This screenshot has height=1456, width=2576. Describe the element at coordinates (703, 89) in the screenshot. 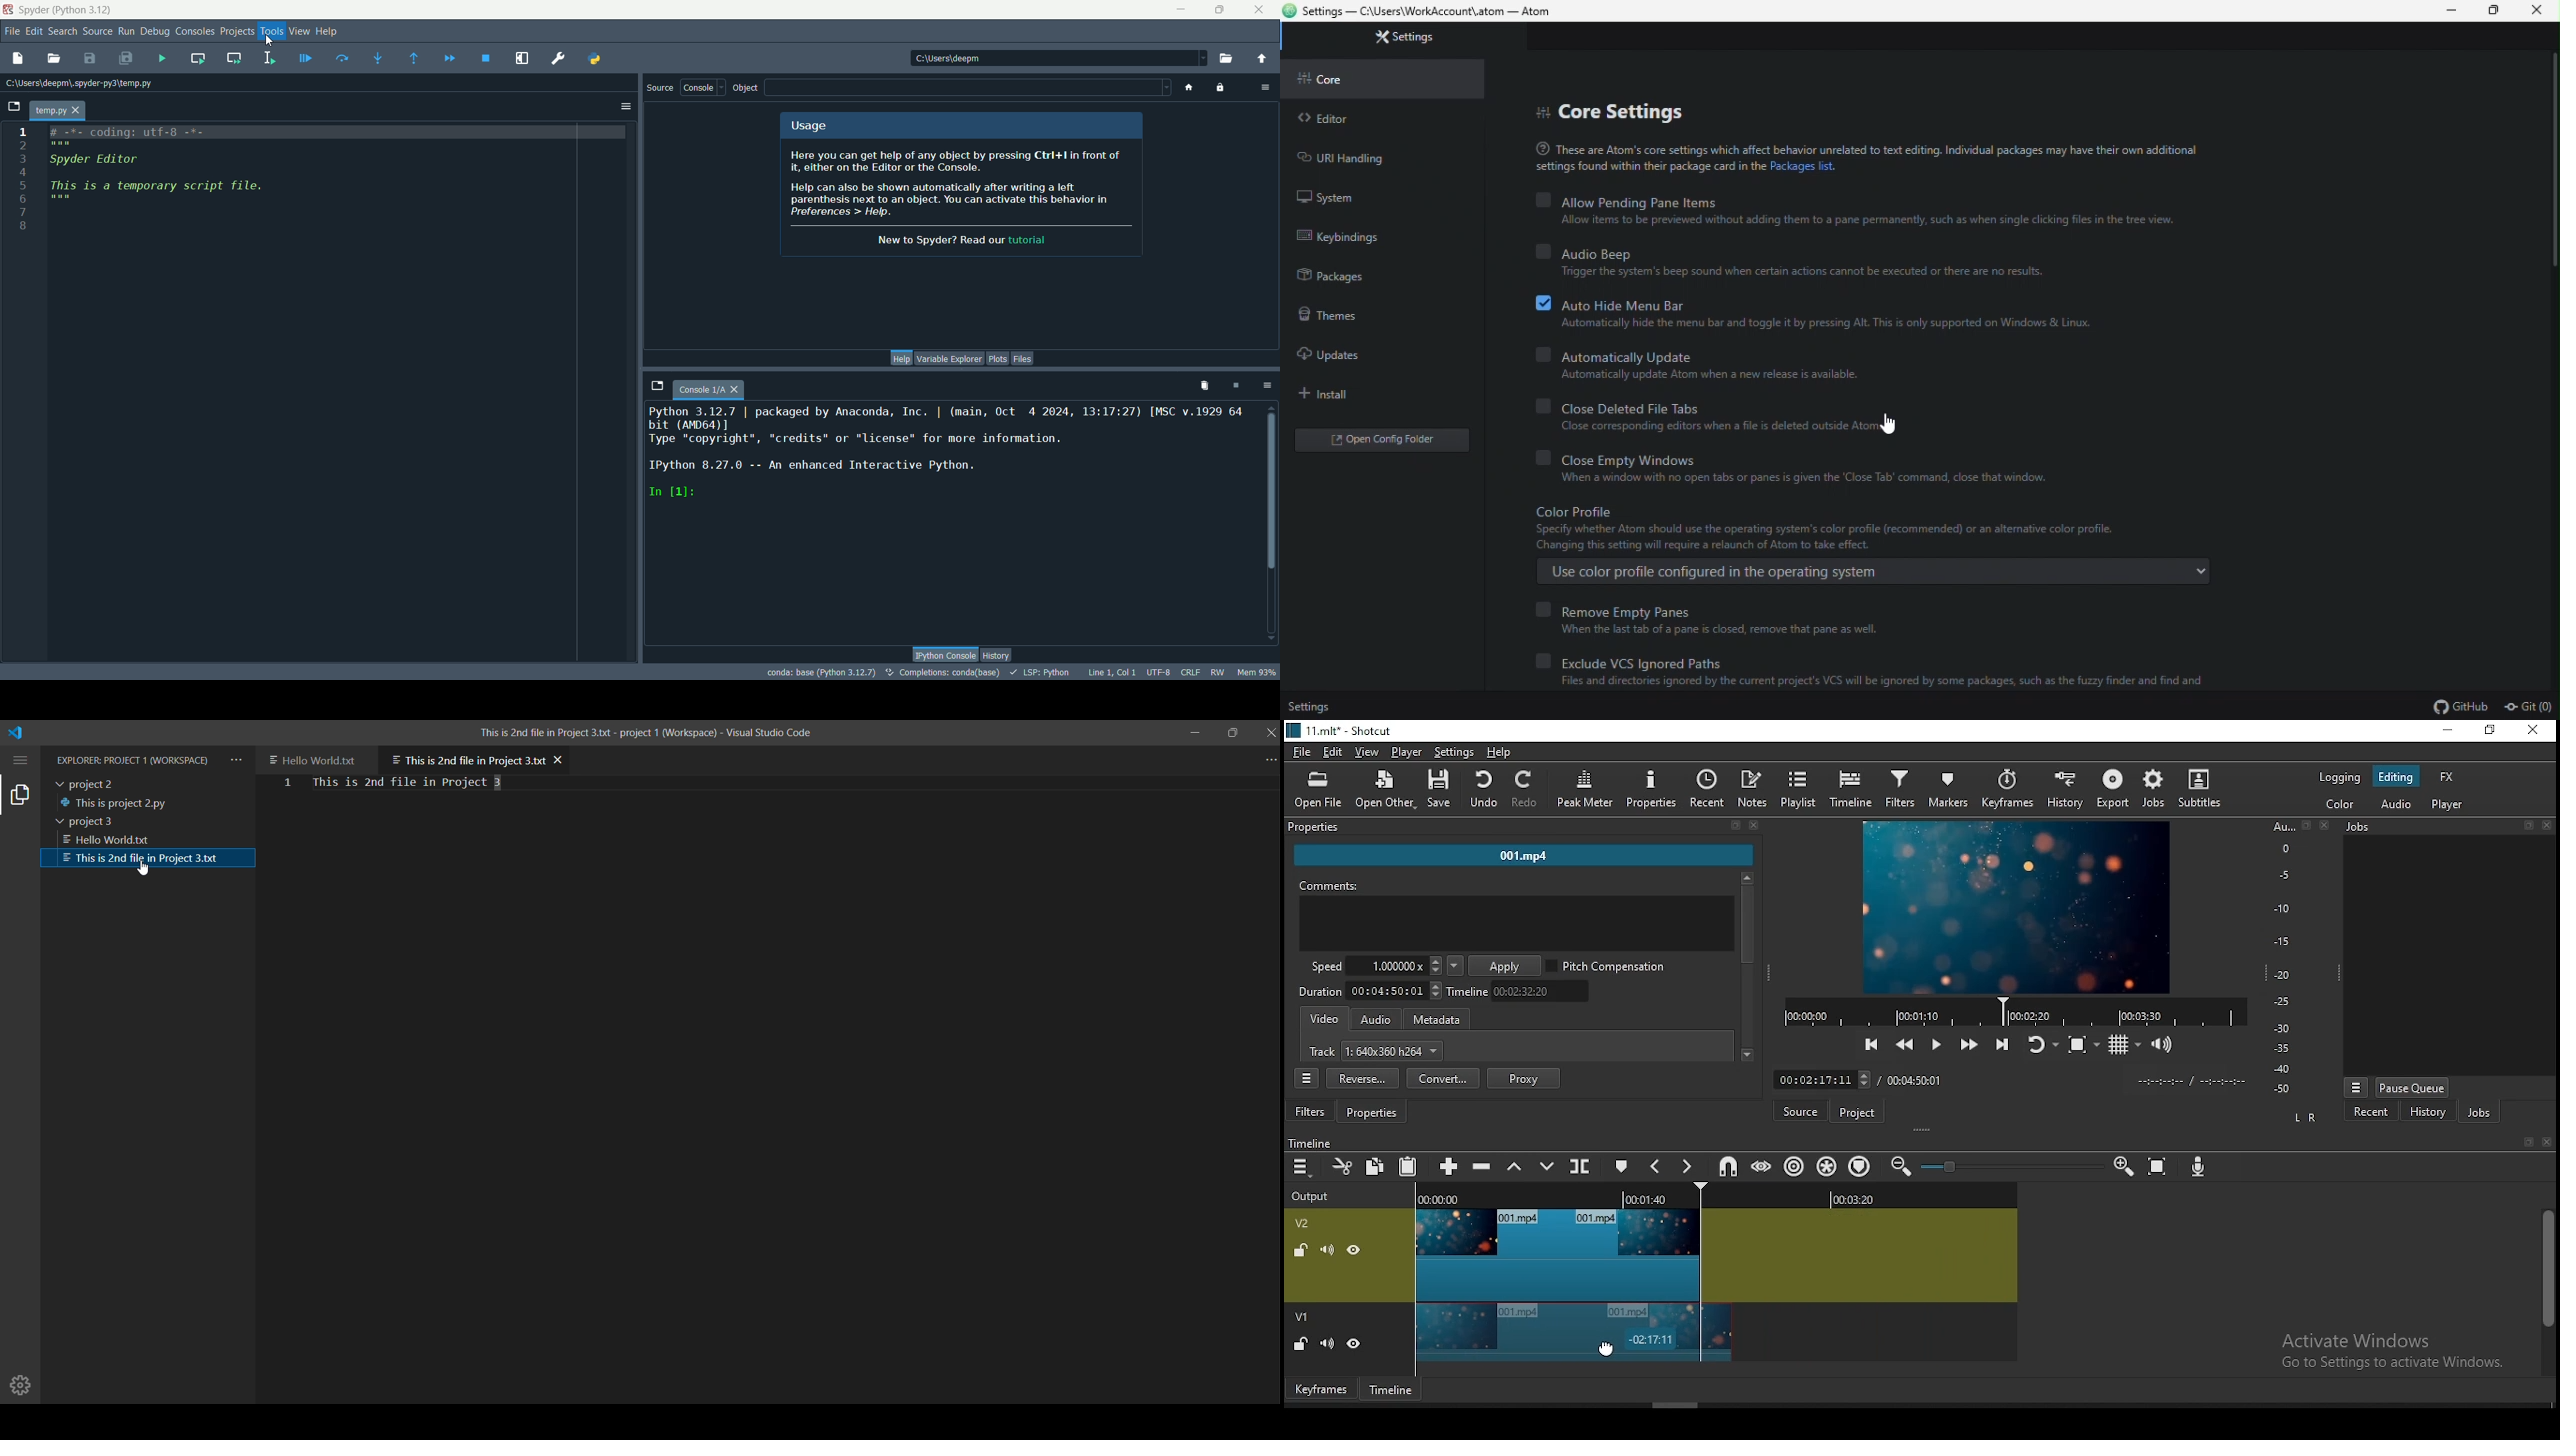

I see `console` at that location.